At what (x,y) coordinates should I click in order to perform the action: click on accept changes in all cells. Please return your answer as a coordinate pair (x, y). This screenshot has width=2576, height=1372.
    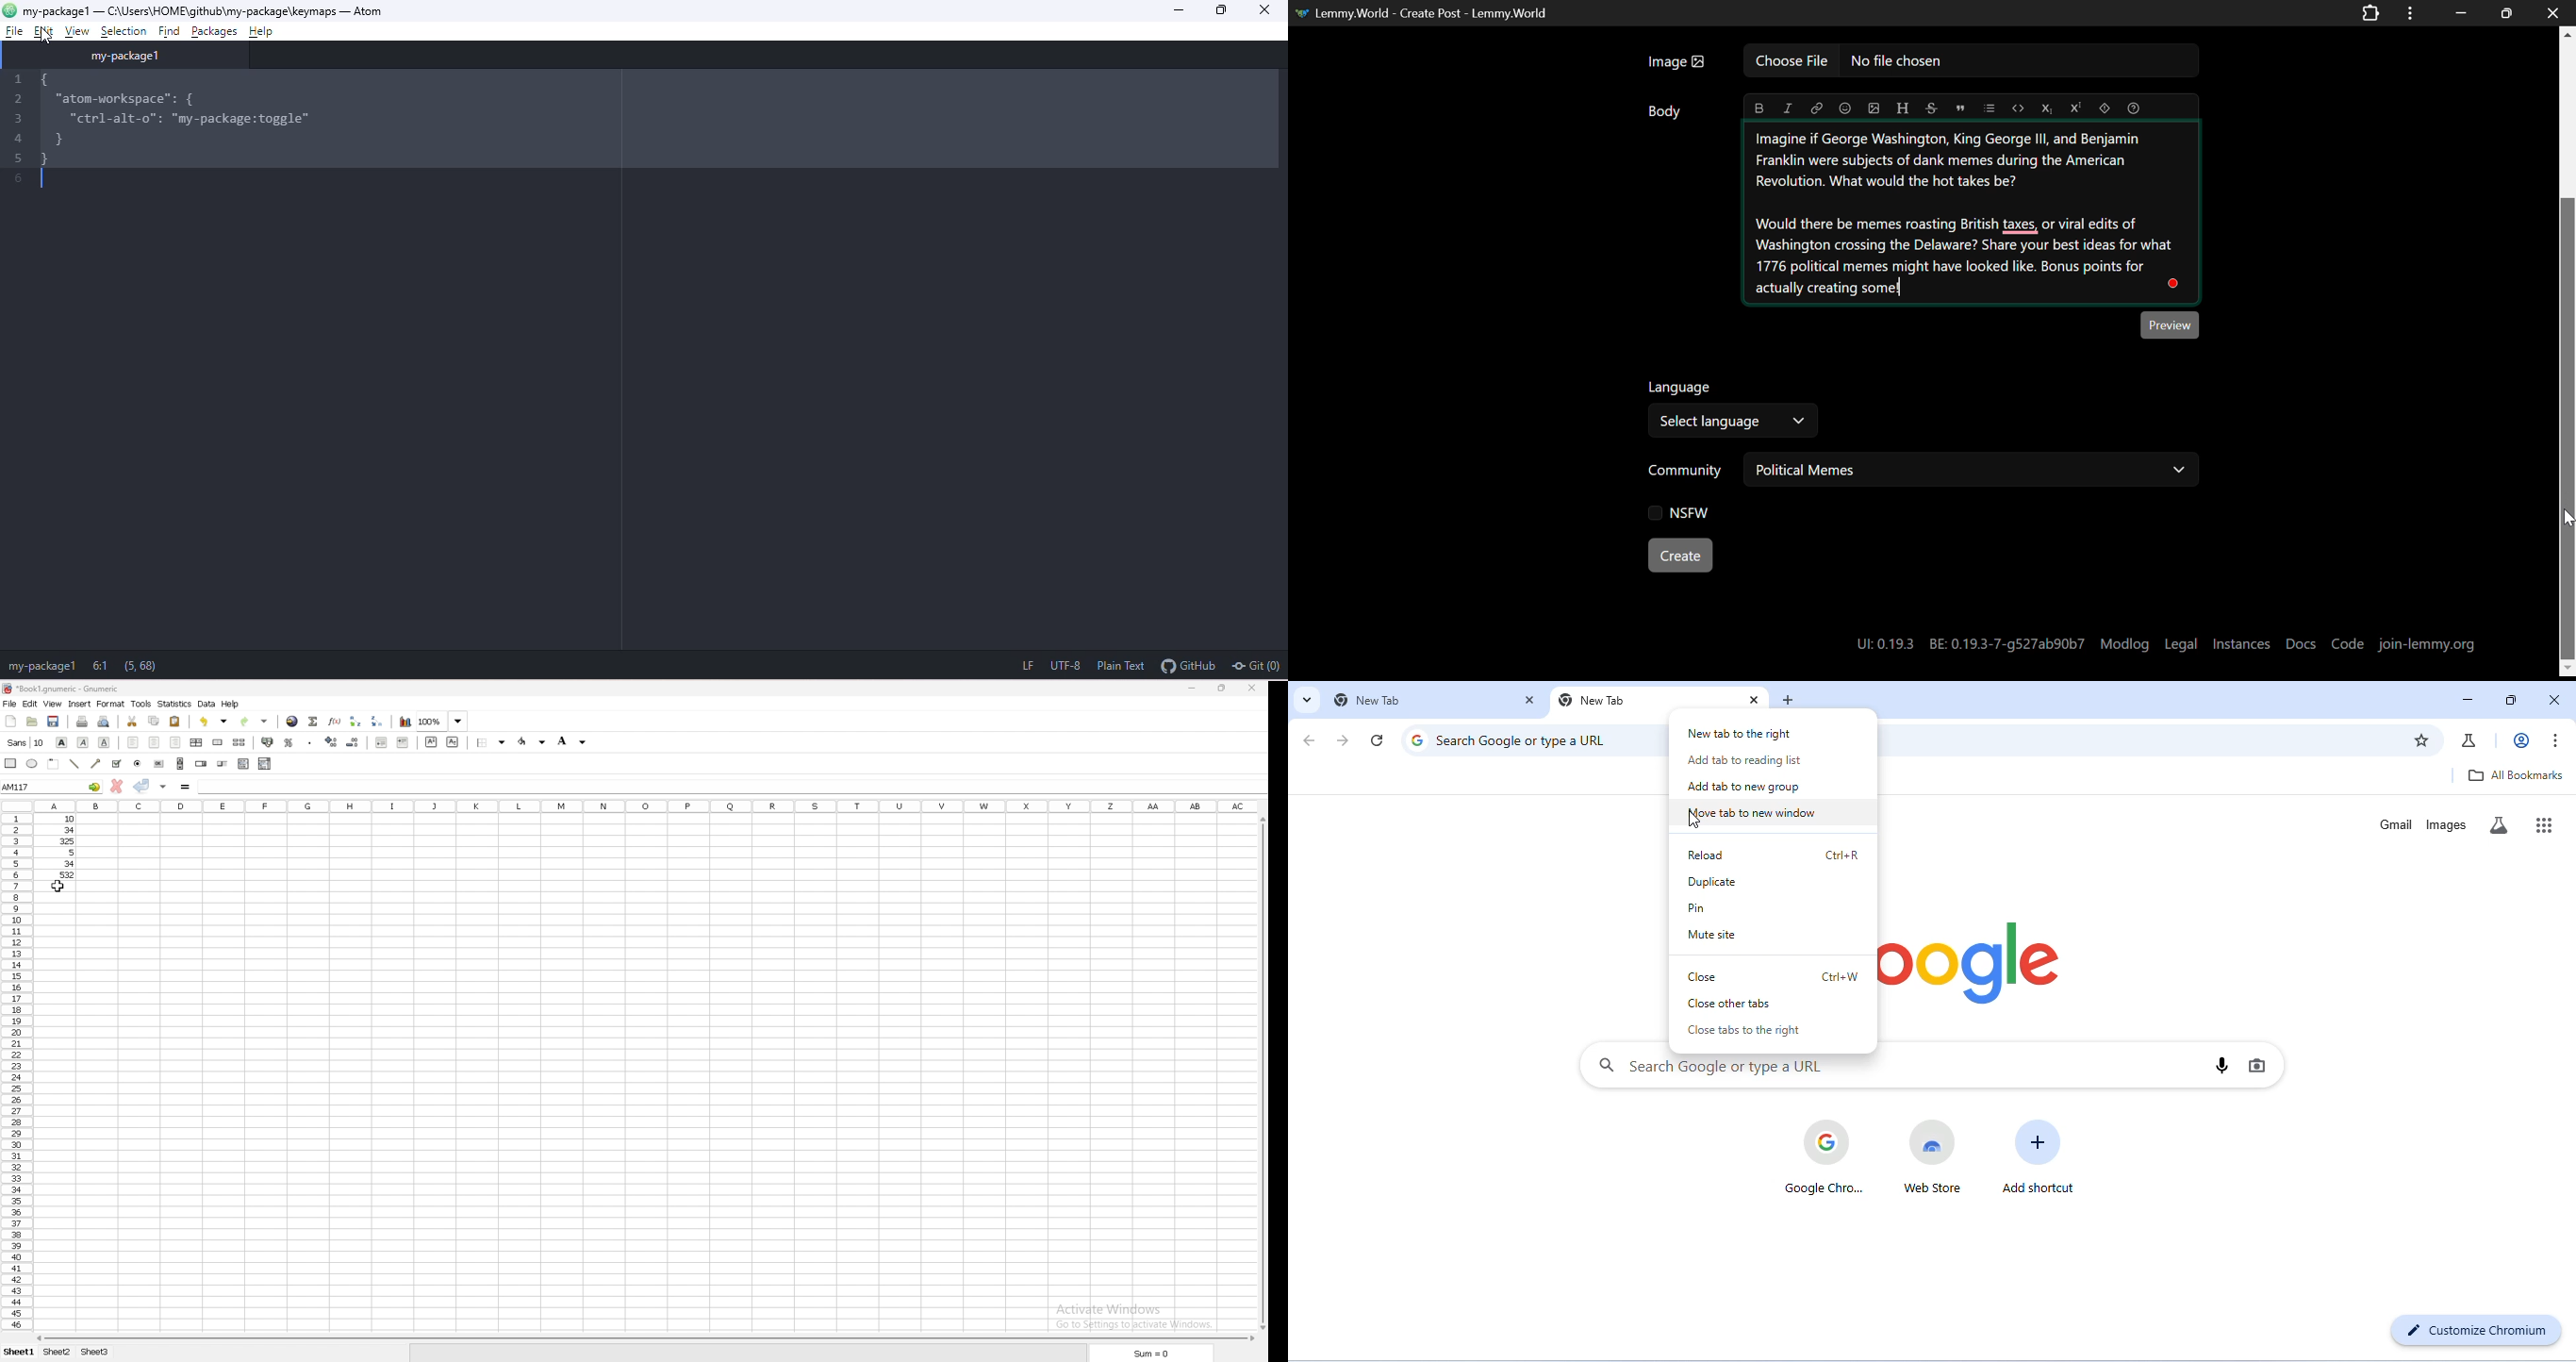
    Looking at the image, I should click on (163, 785).